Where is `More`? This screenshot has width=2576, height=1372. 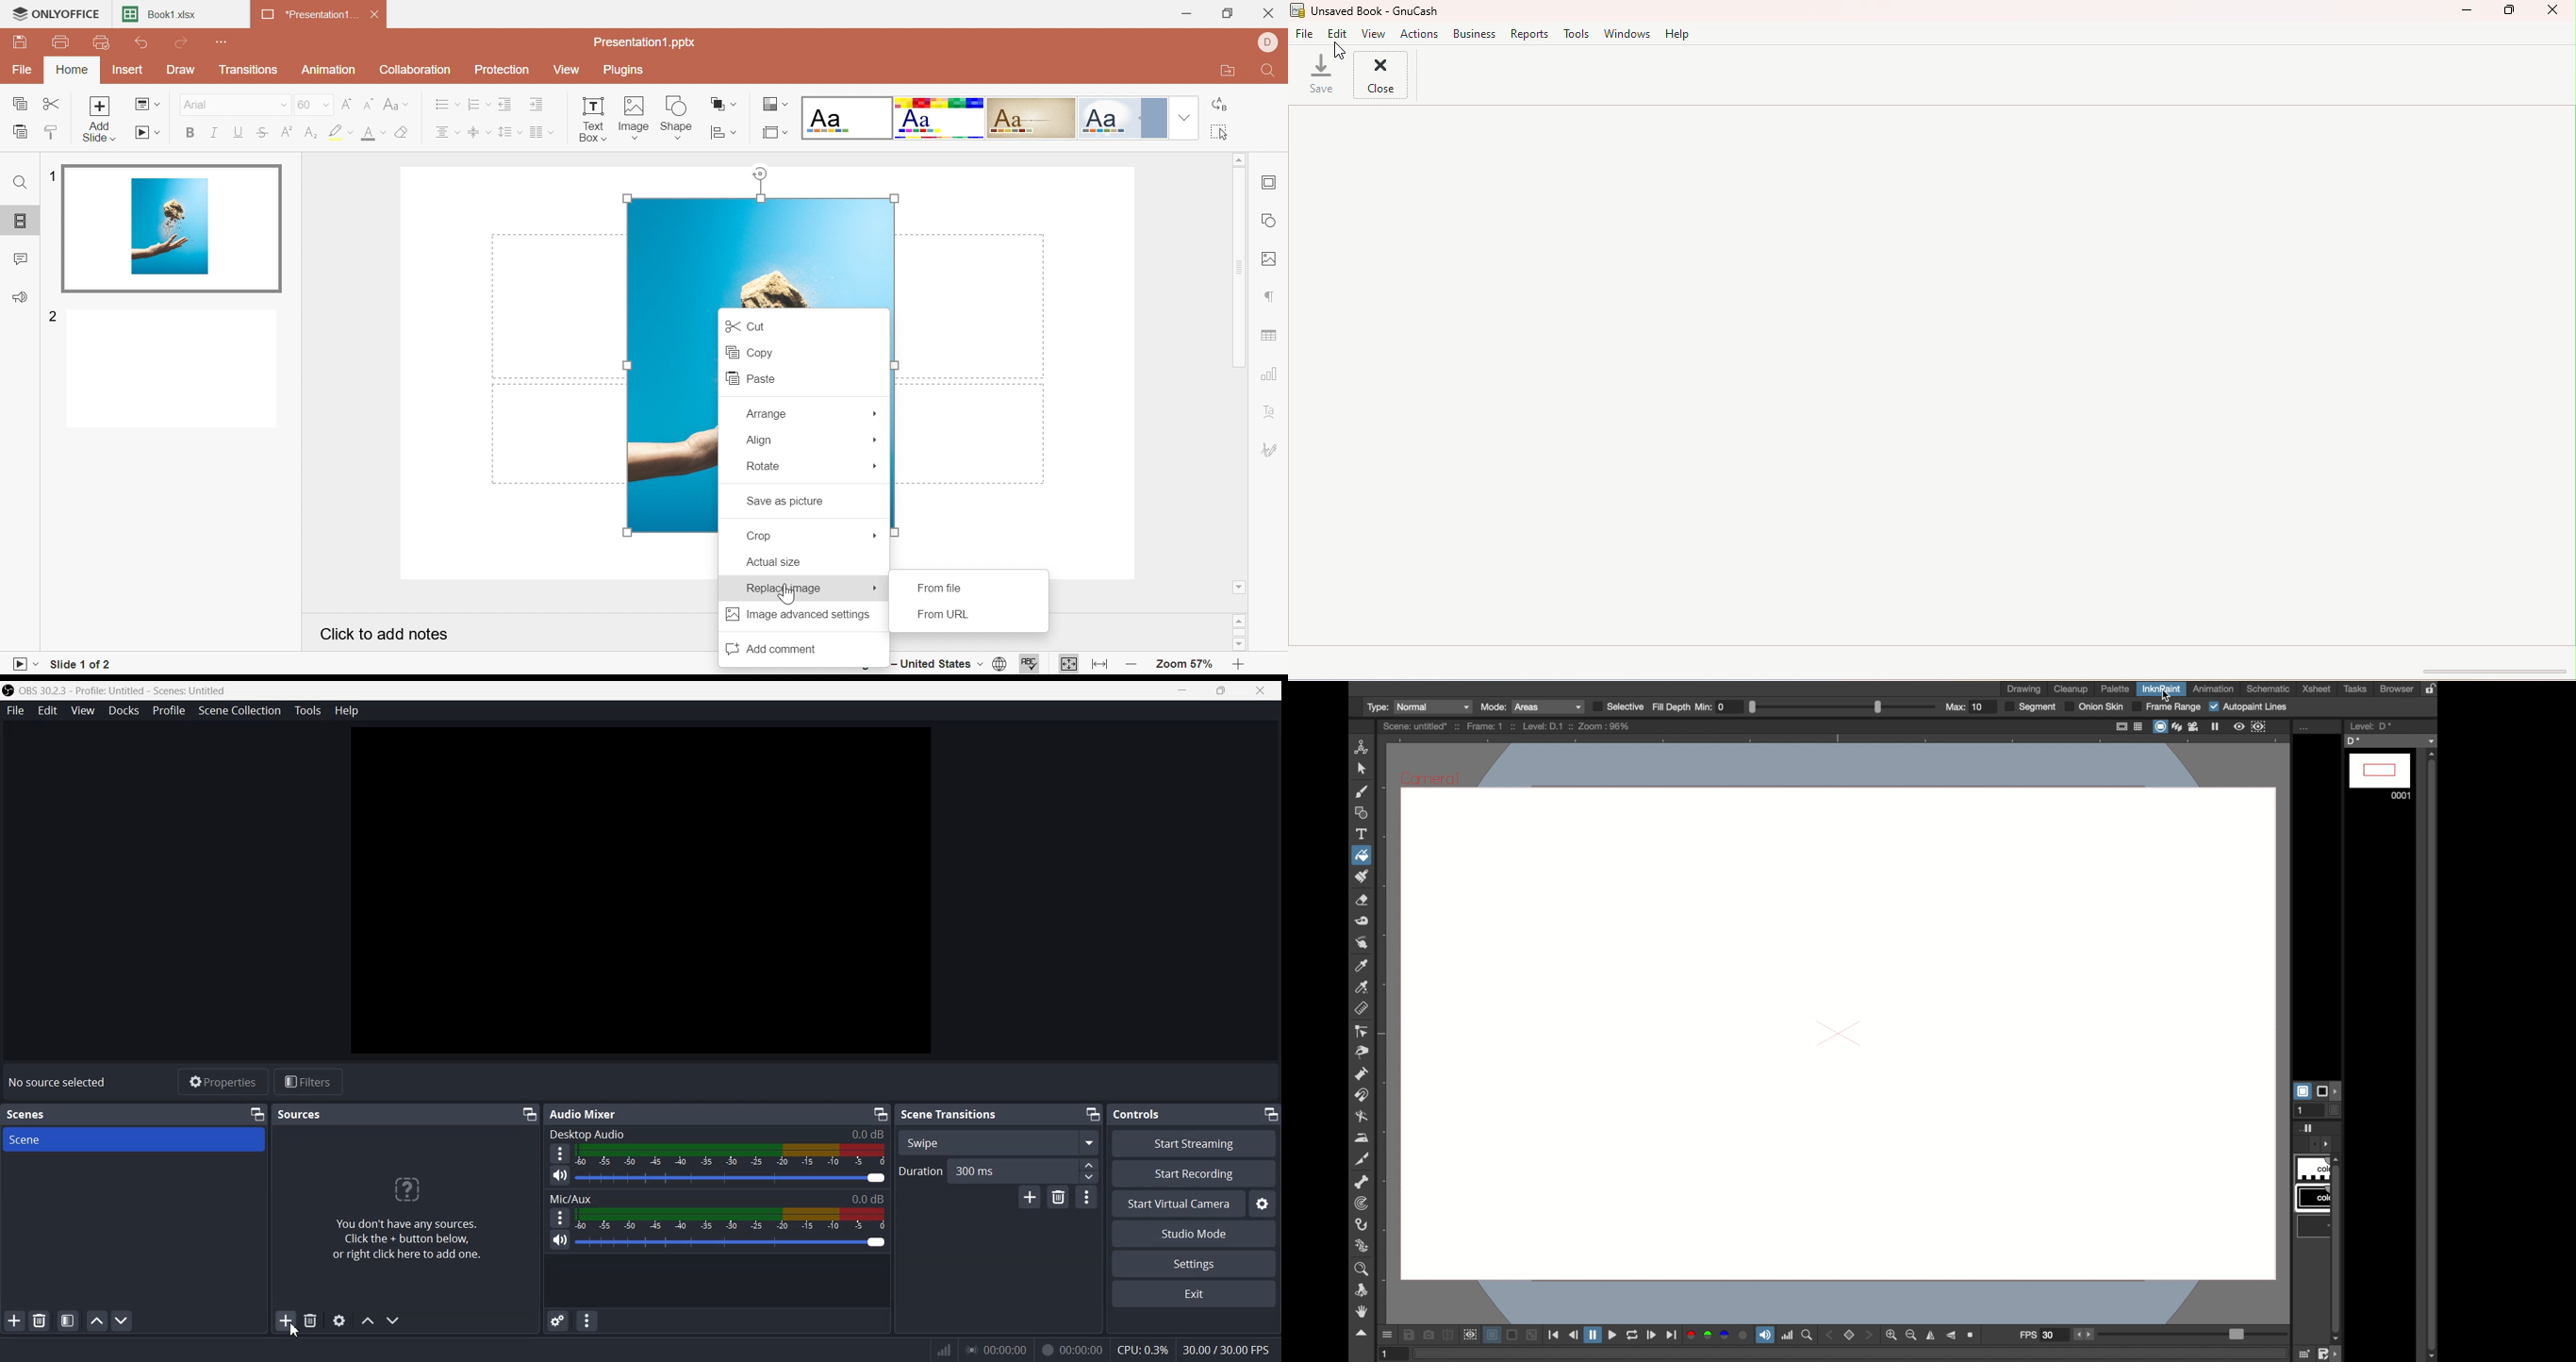
More is located at coordinates (559, 1217).